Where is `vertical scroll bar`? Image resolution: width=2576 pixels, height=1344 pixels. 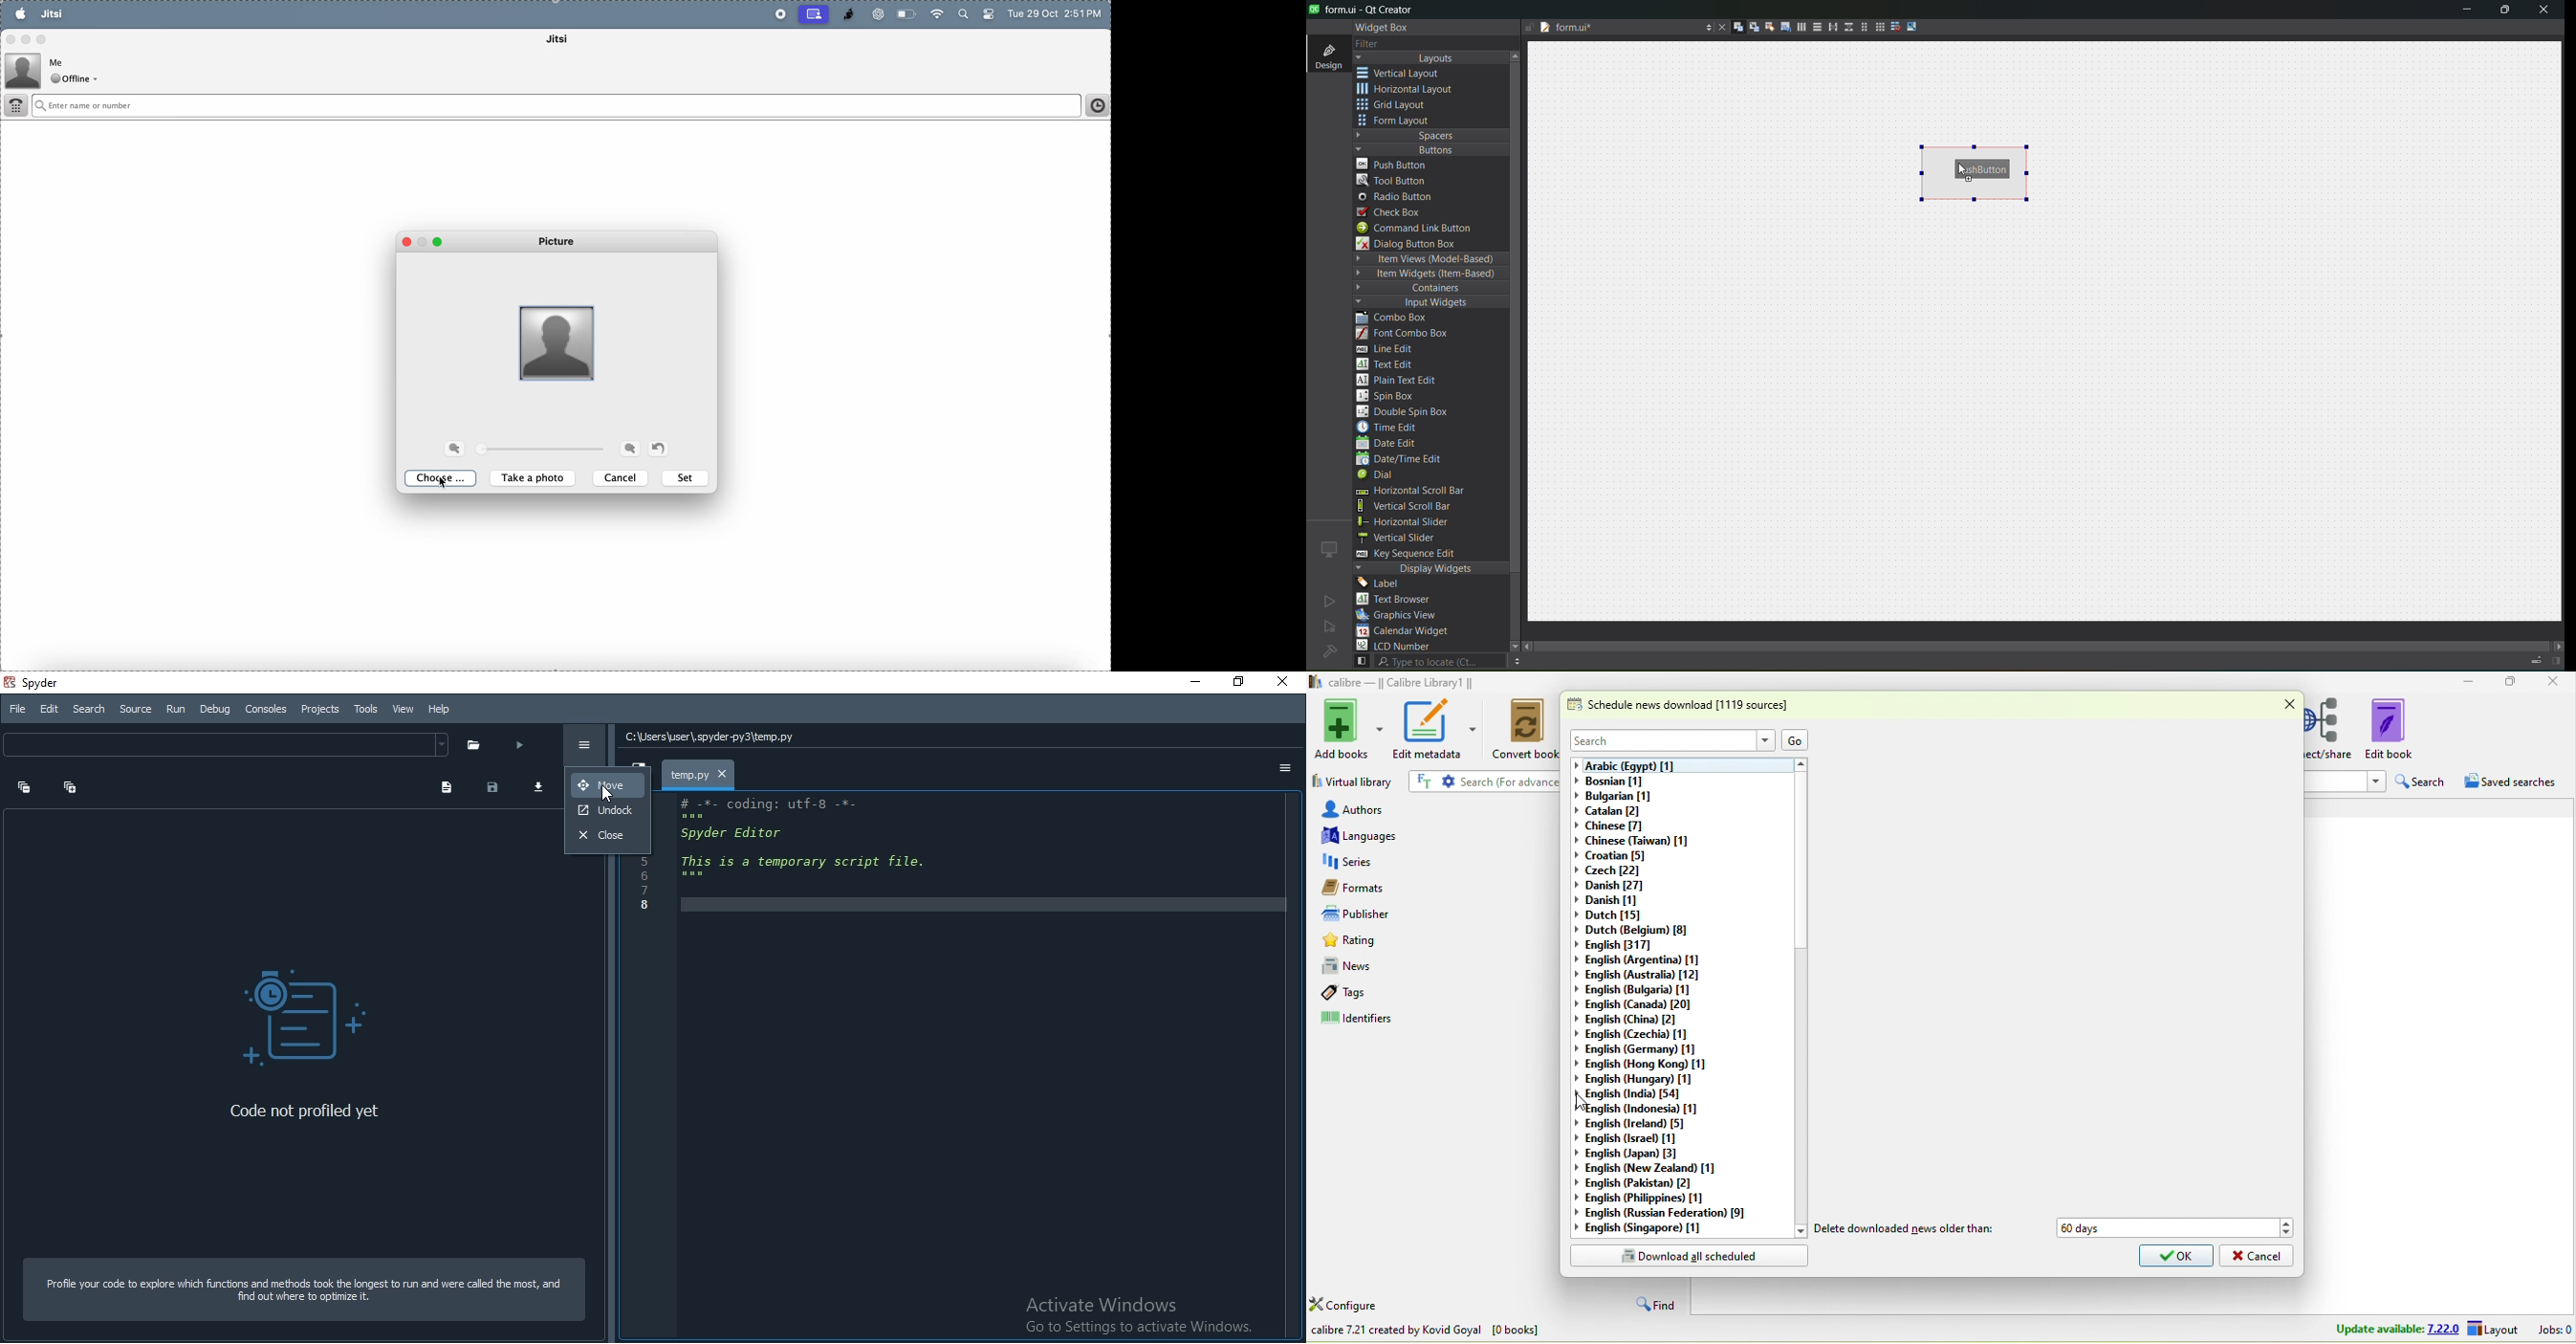
vertical scroll bar is located at coordinates (1800, 999).